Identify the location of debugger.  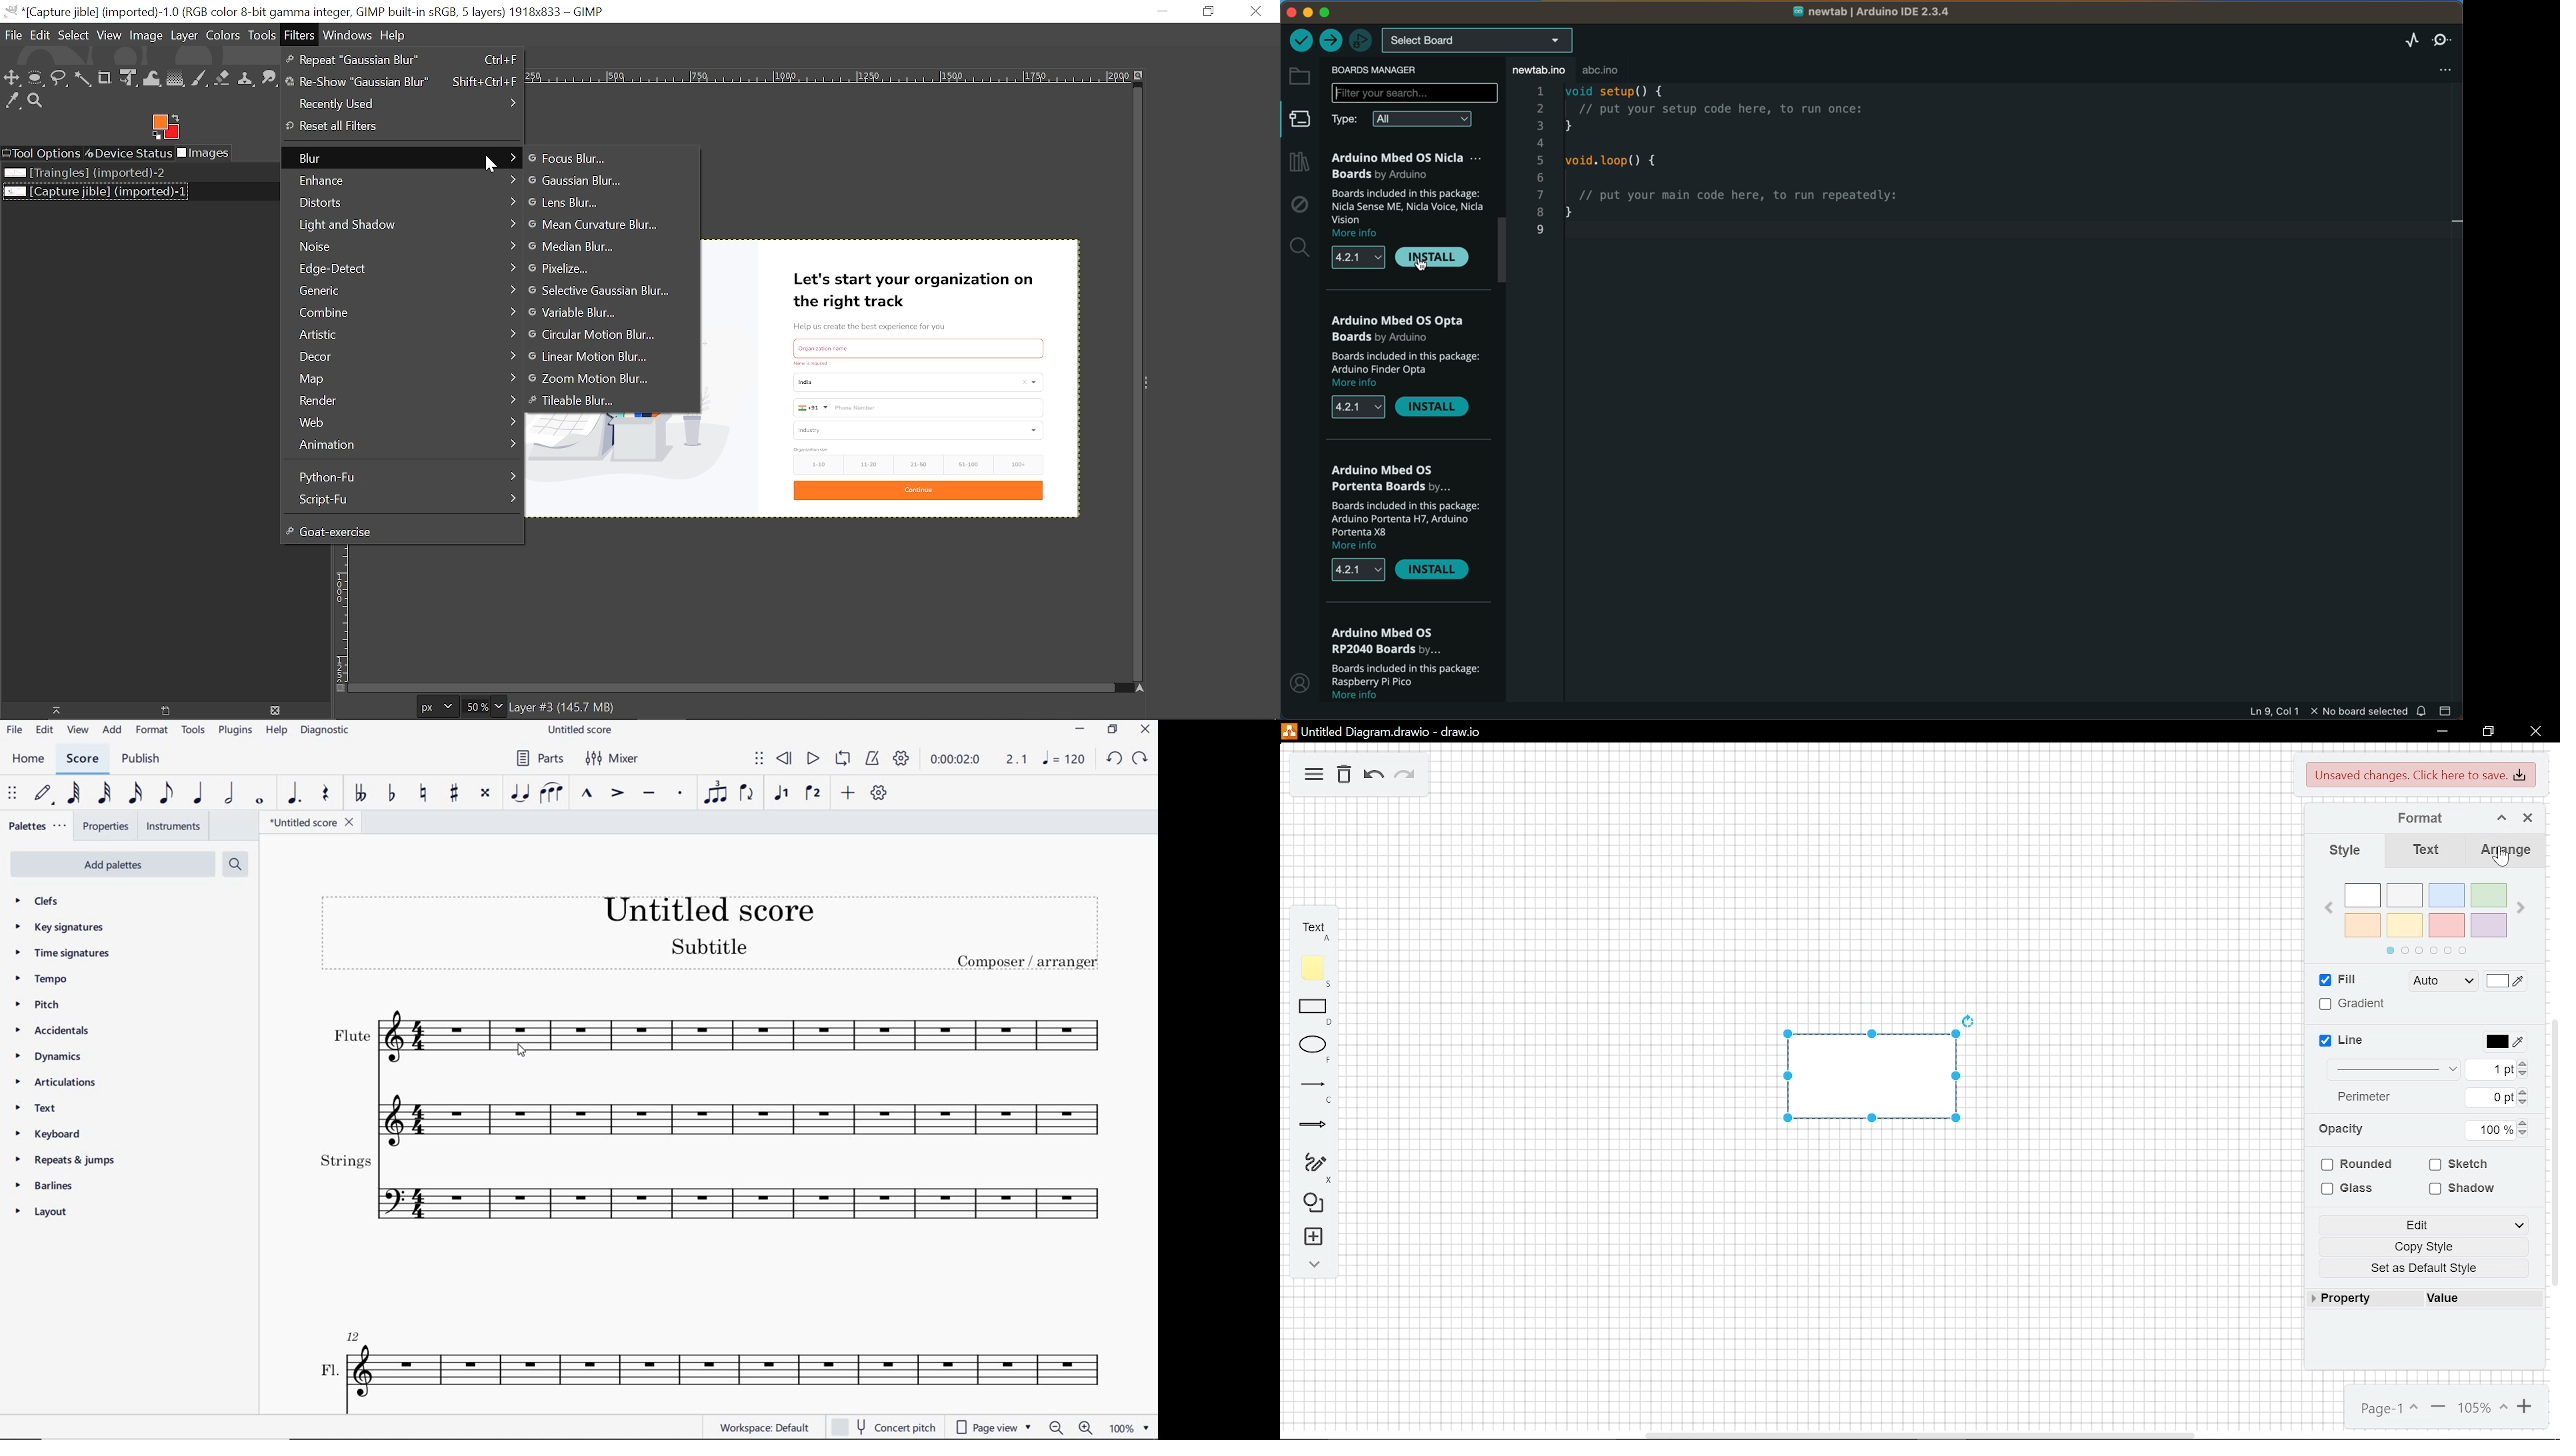
(1363, 39).